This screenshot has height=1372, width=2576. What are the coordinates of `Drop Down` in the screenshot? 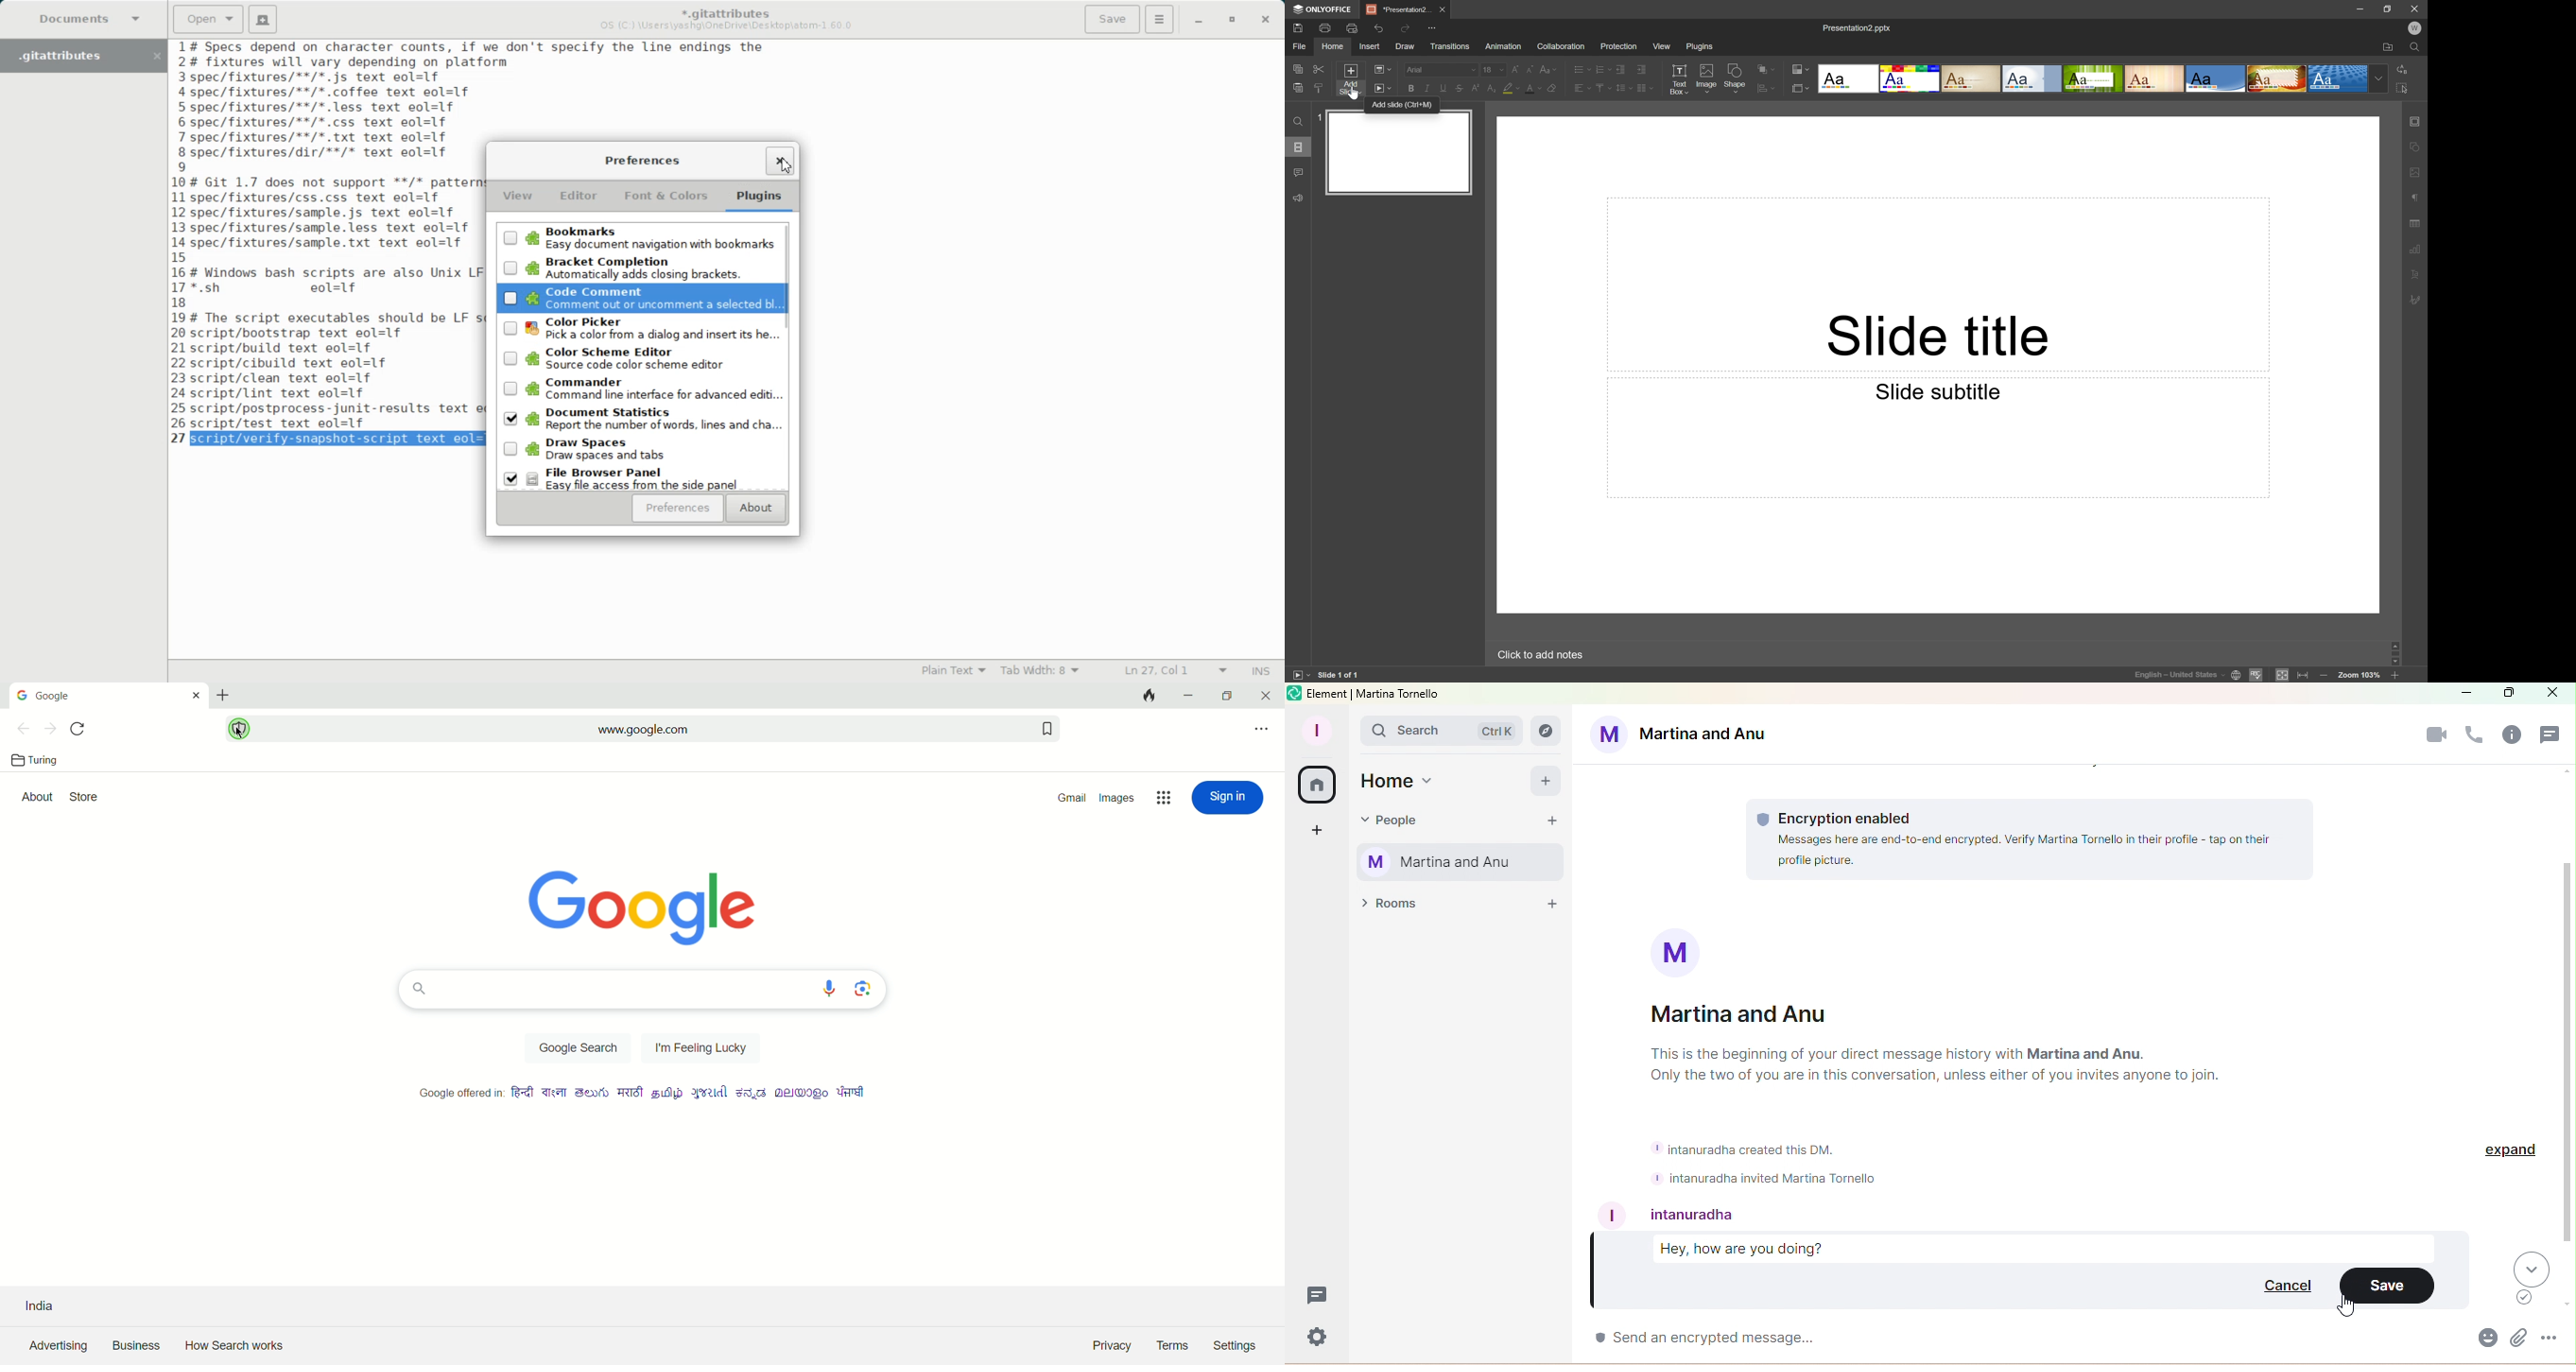 It's located at (2378, 79).